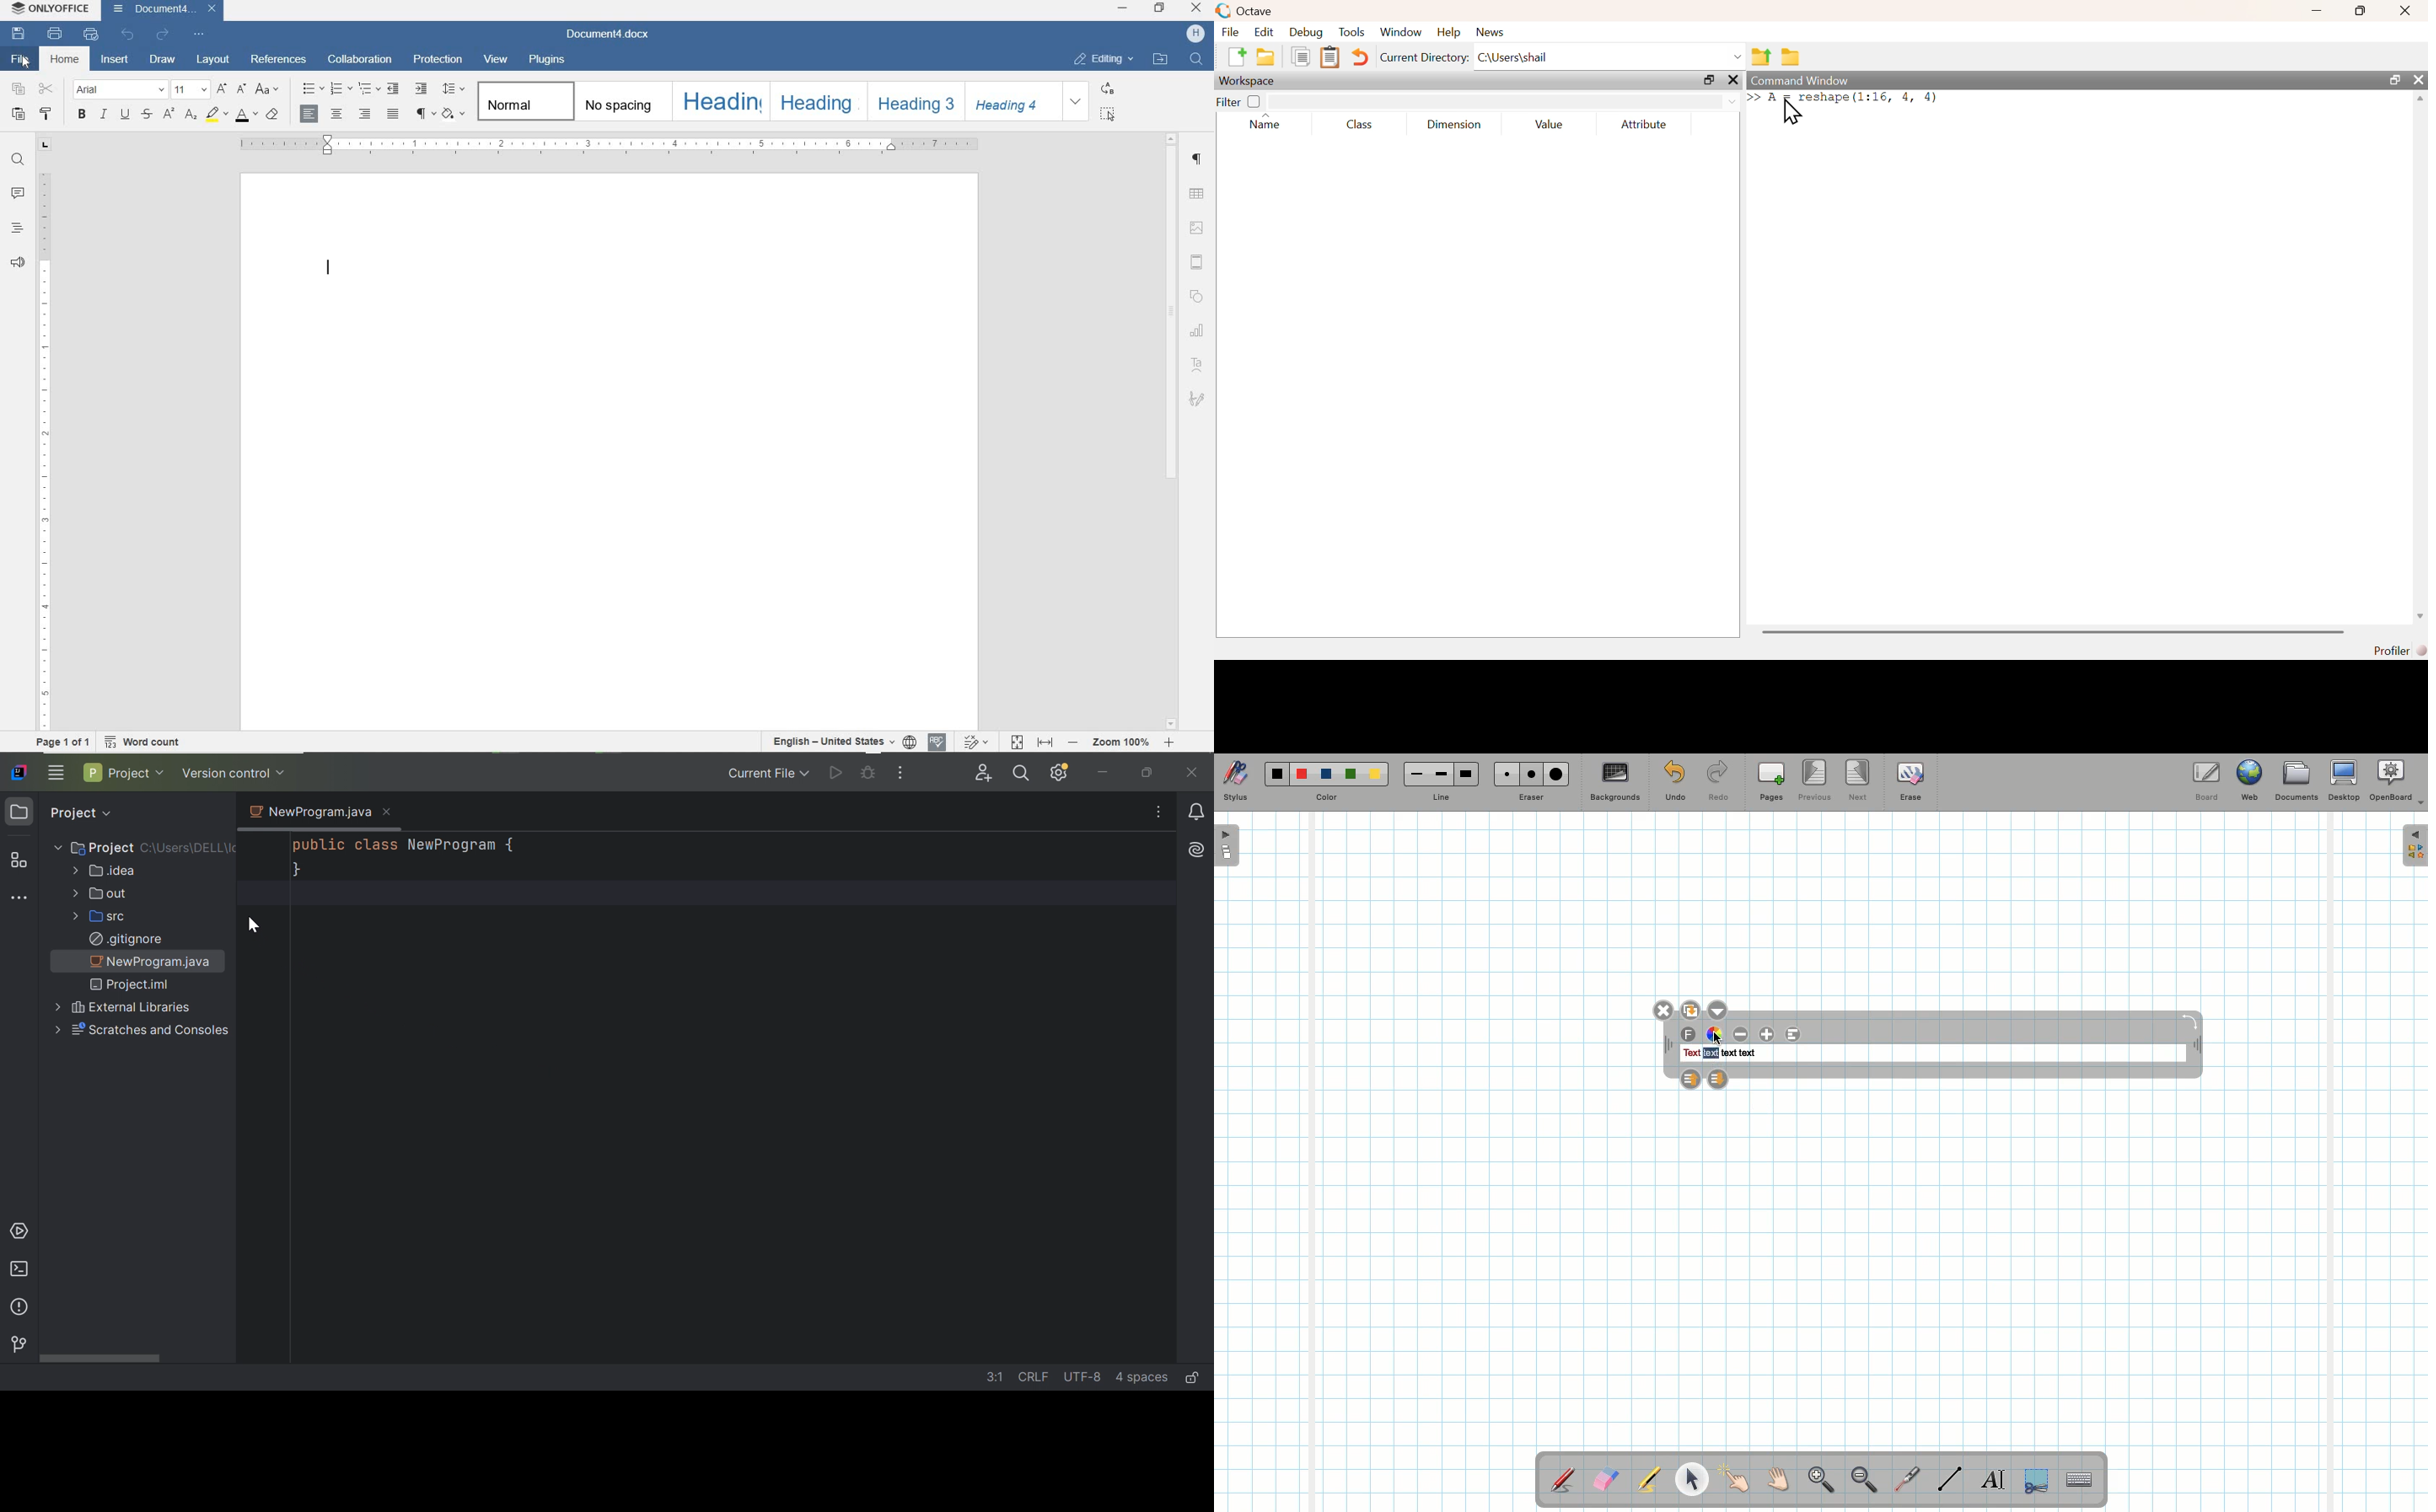 The height and width of the screenshot is (1512, 2436). What do you see at coordinates (111, 814) in the screenshot?
I see `Drop Down` at bounding box center [111, 814].